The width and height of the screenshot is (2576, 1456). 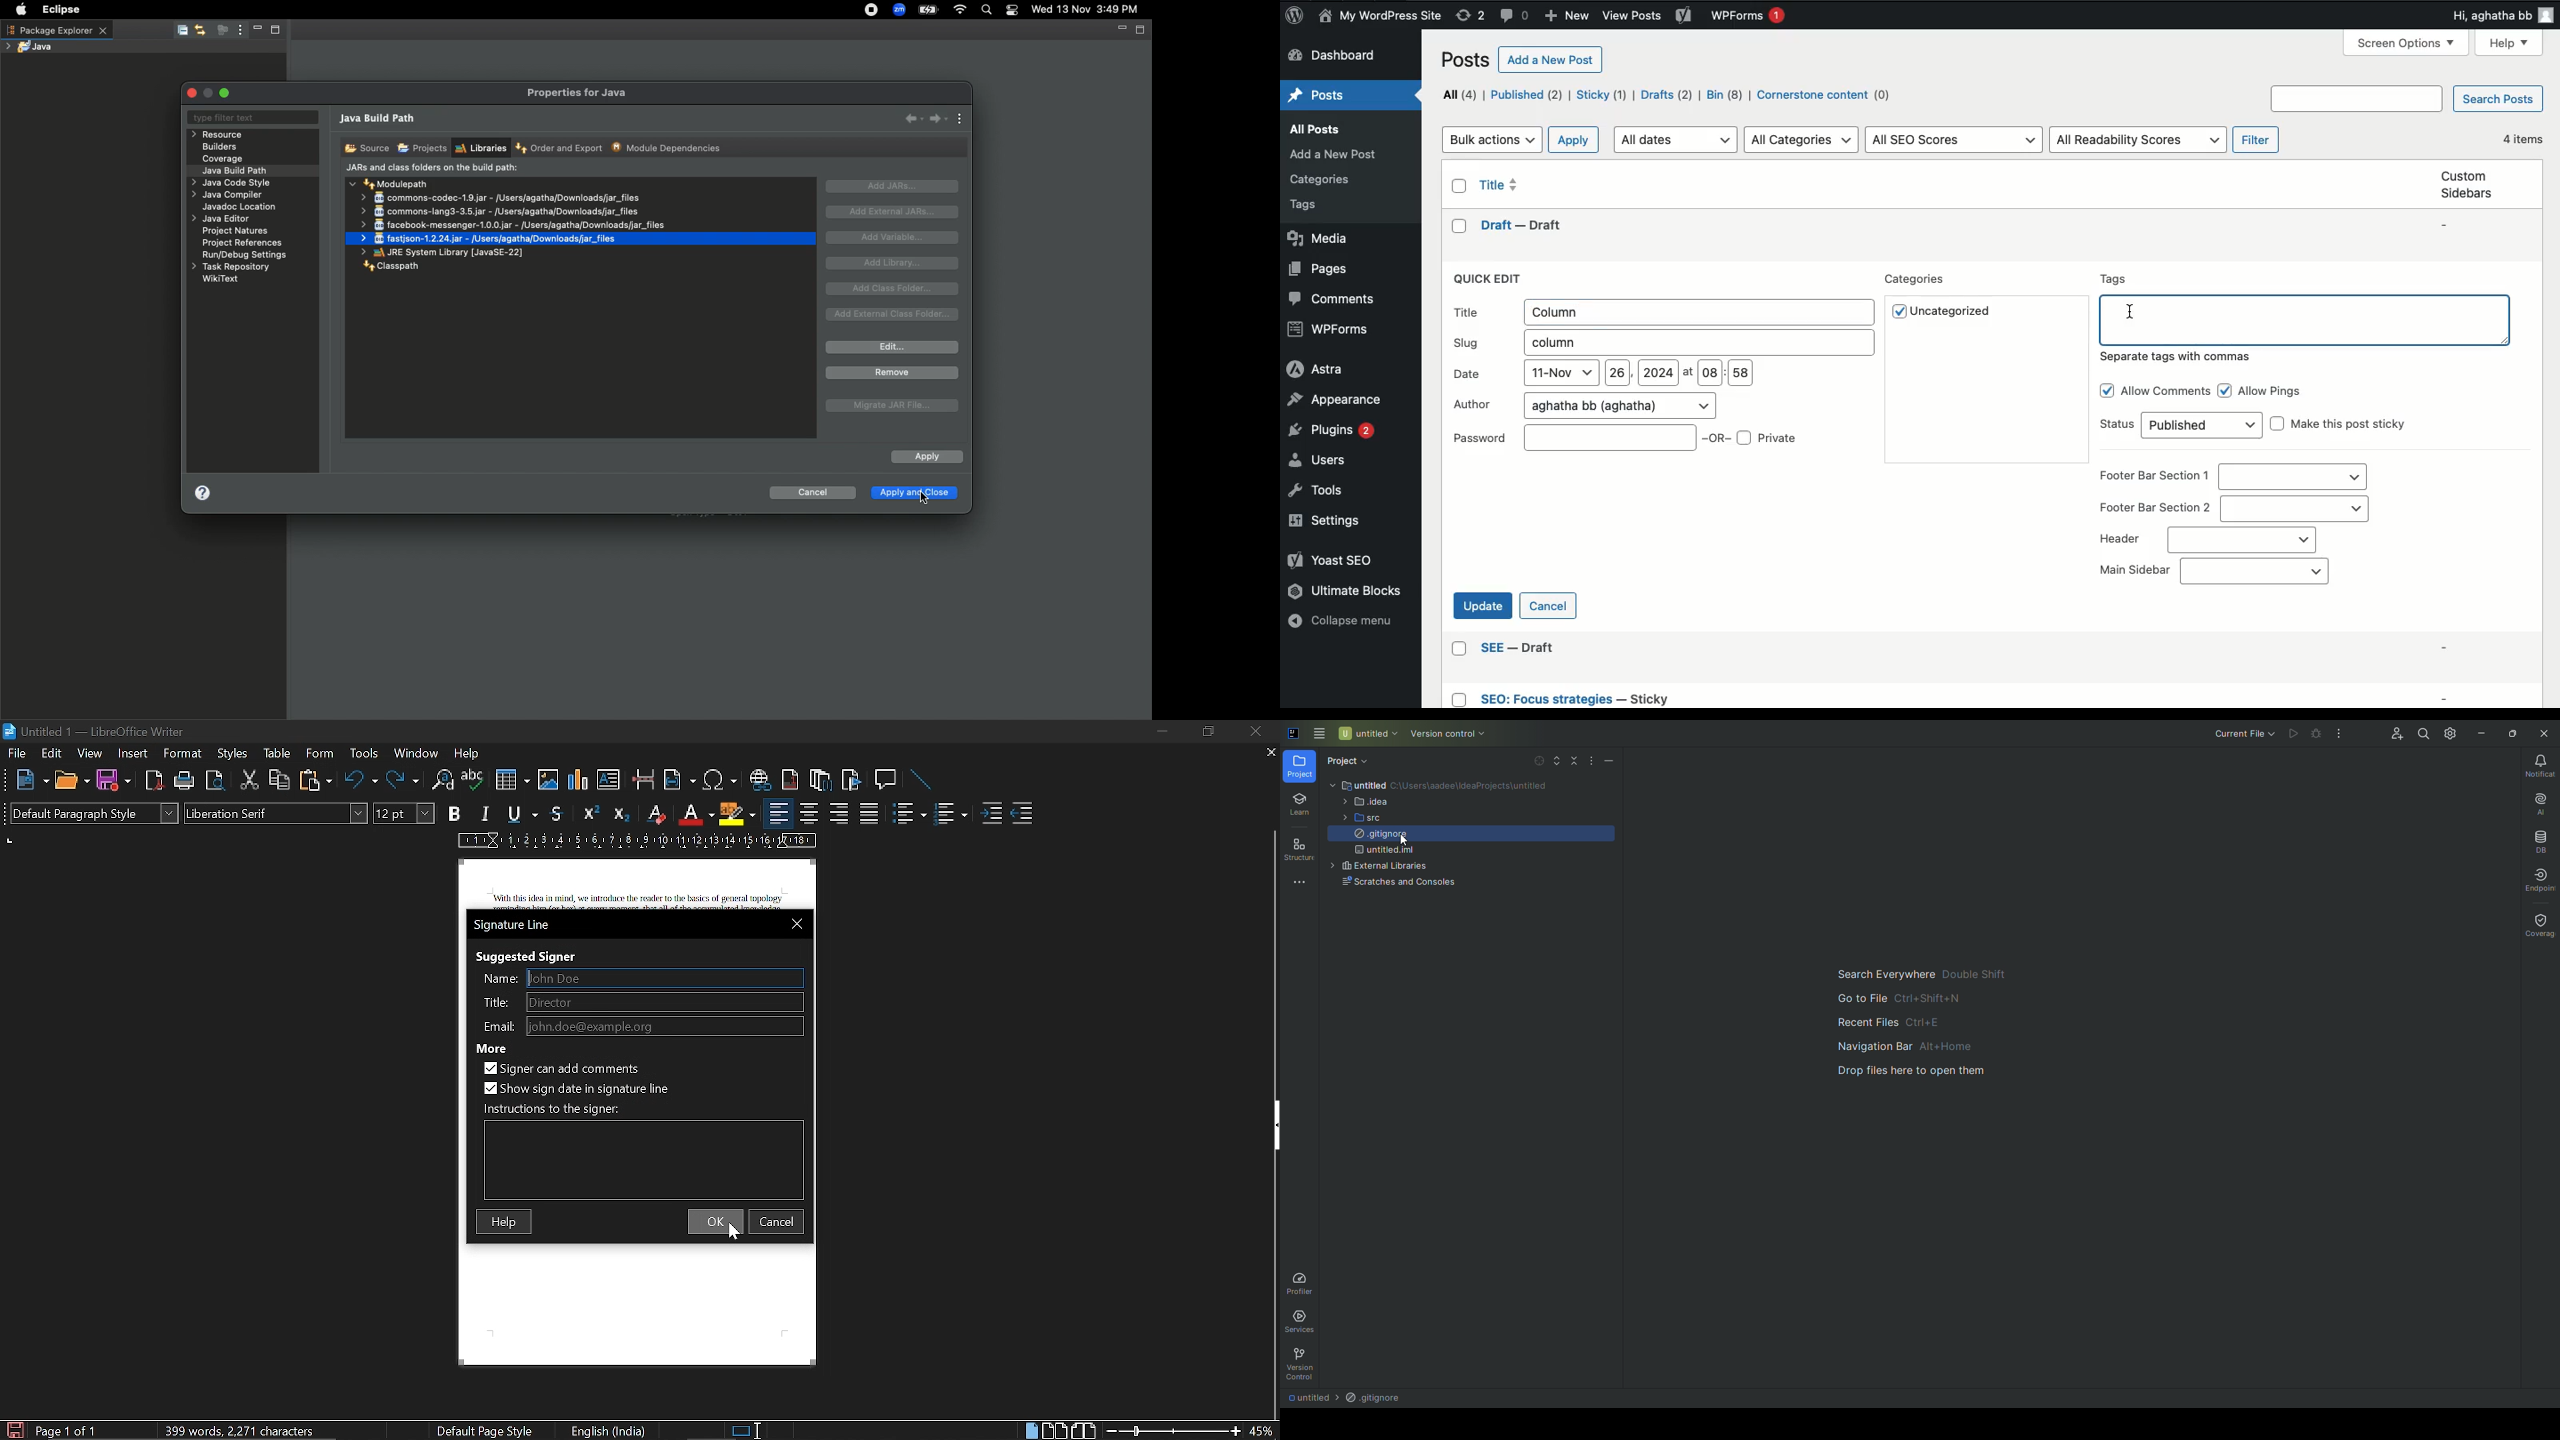 What do you see at coordinates (579, 780) in the screenshot?
I see `insert chart` at bounding box center [579, 780].